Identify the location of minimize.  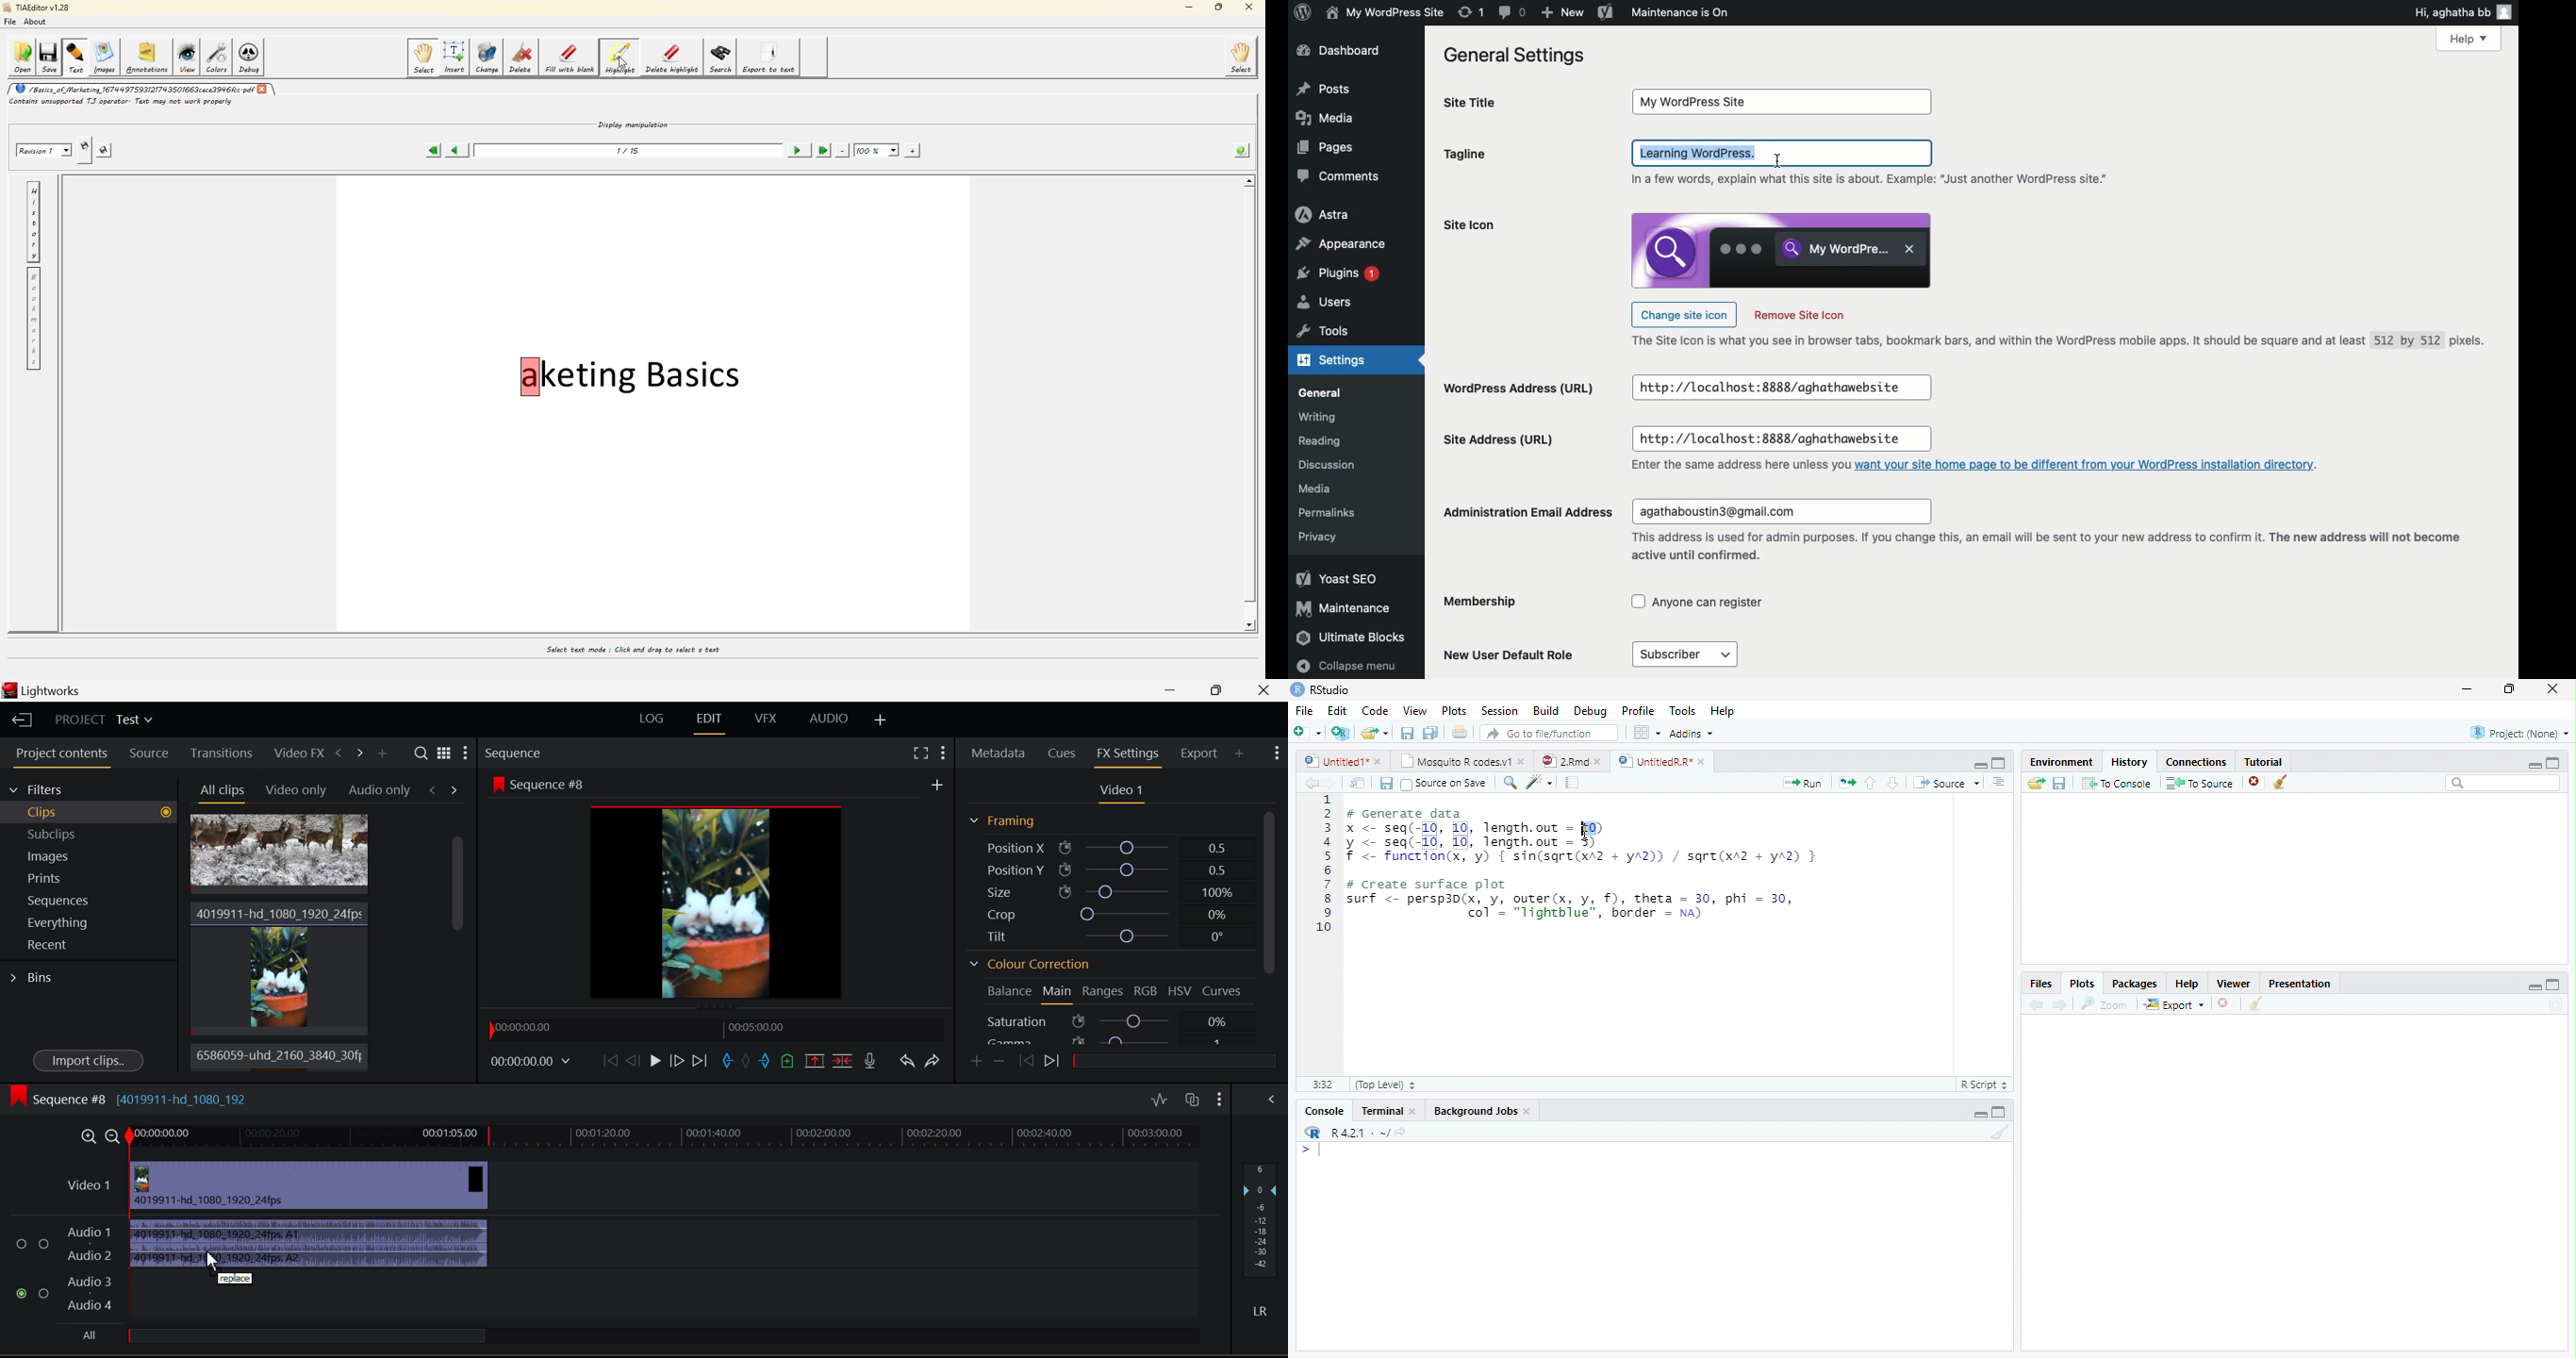
(2535, 765).